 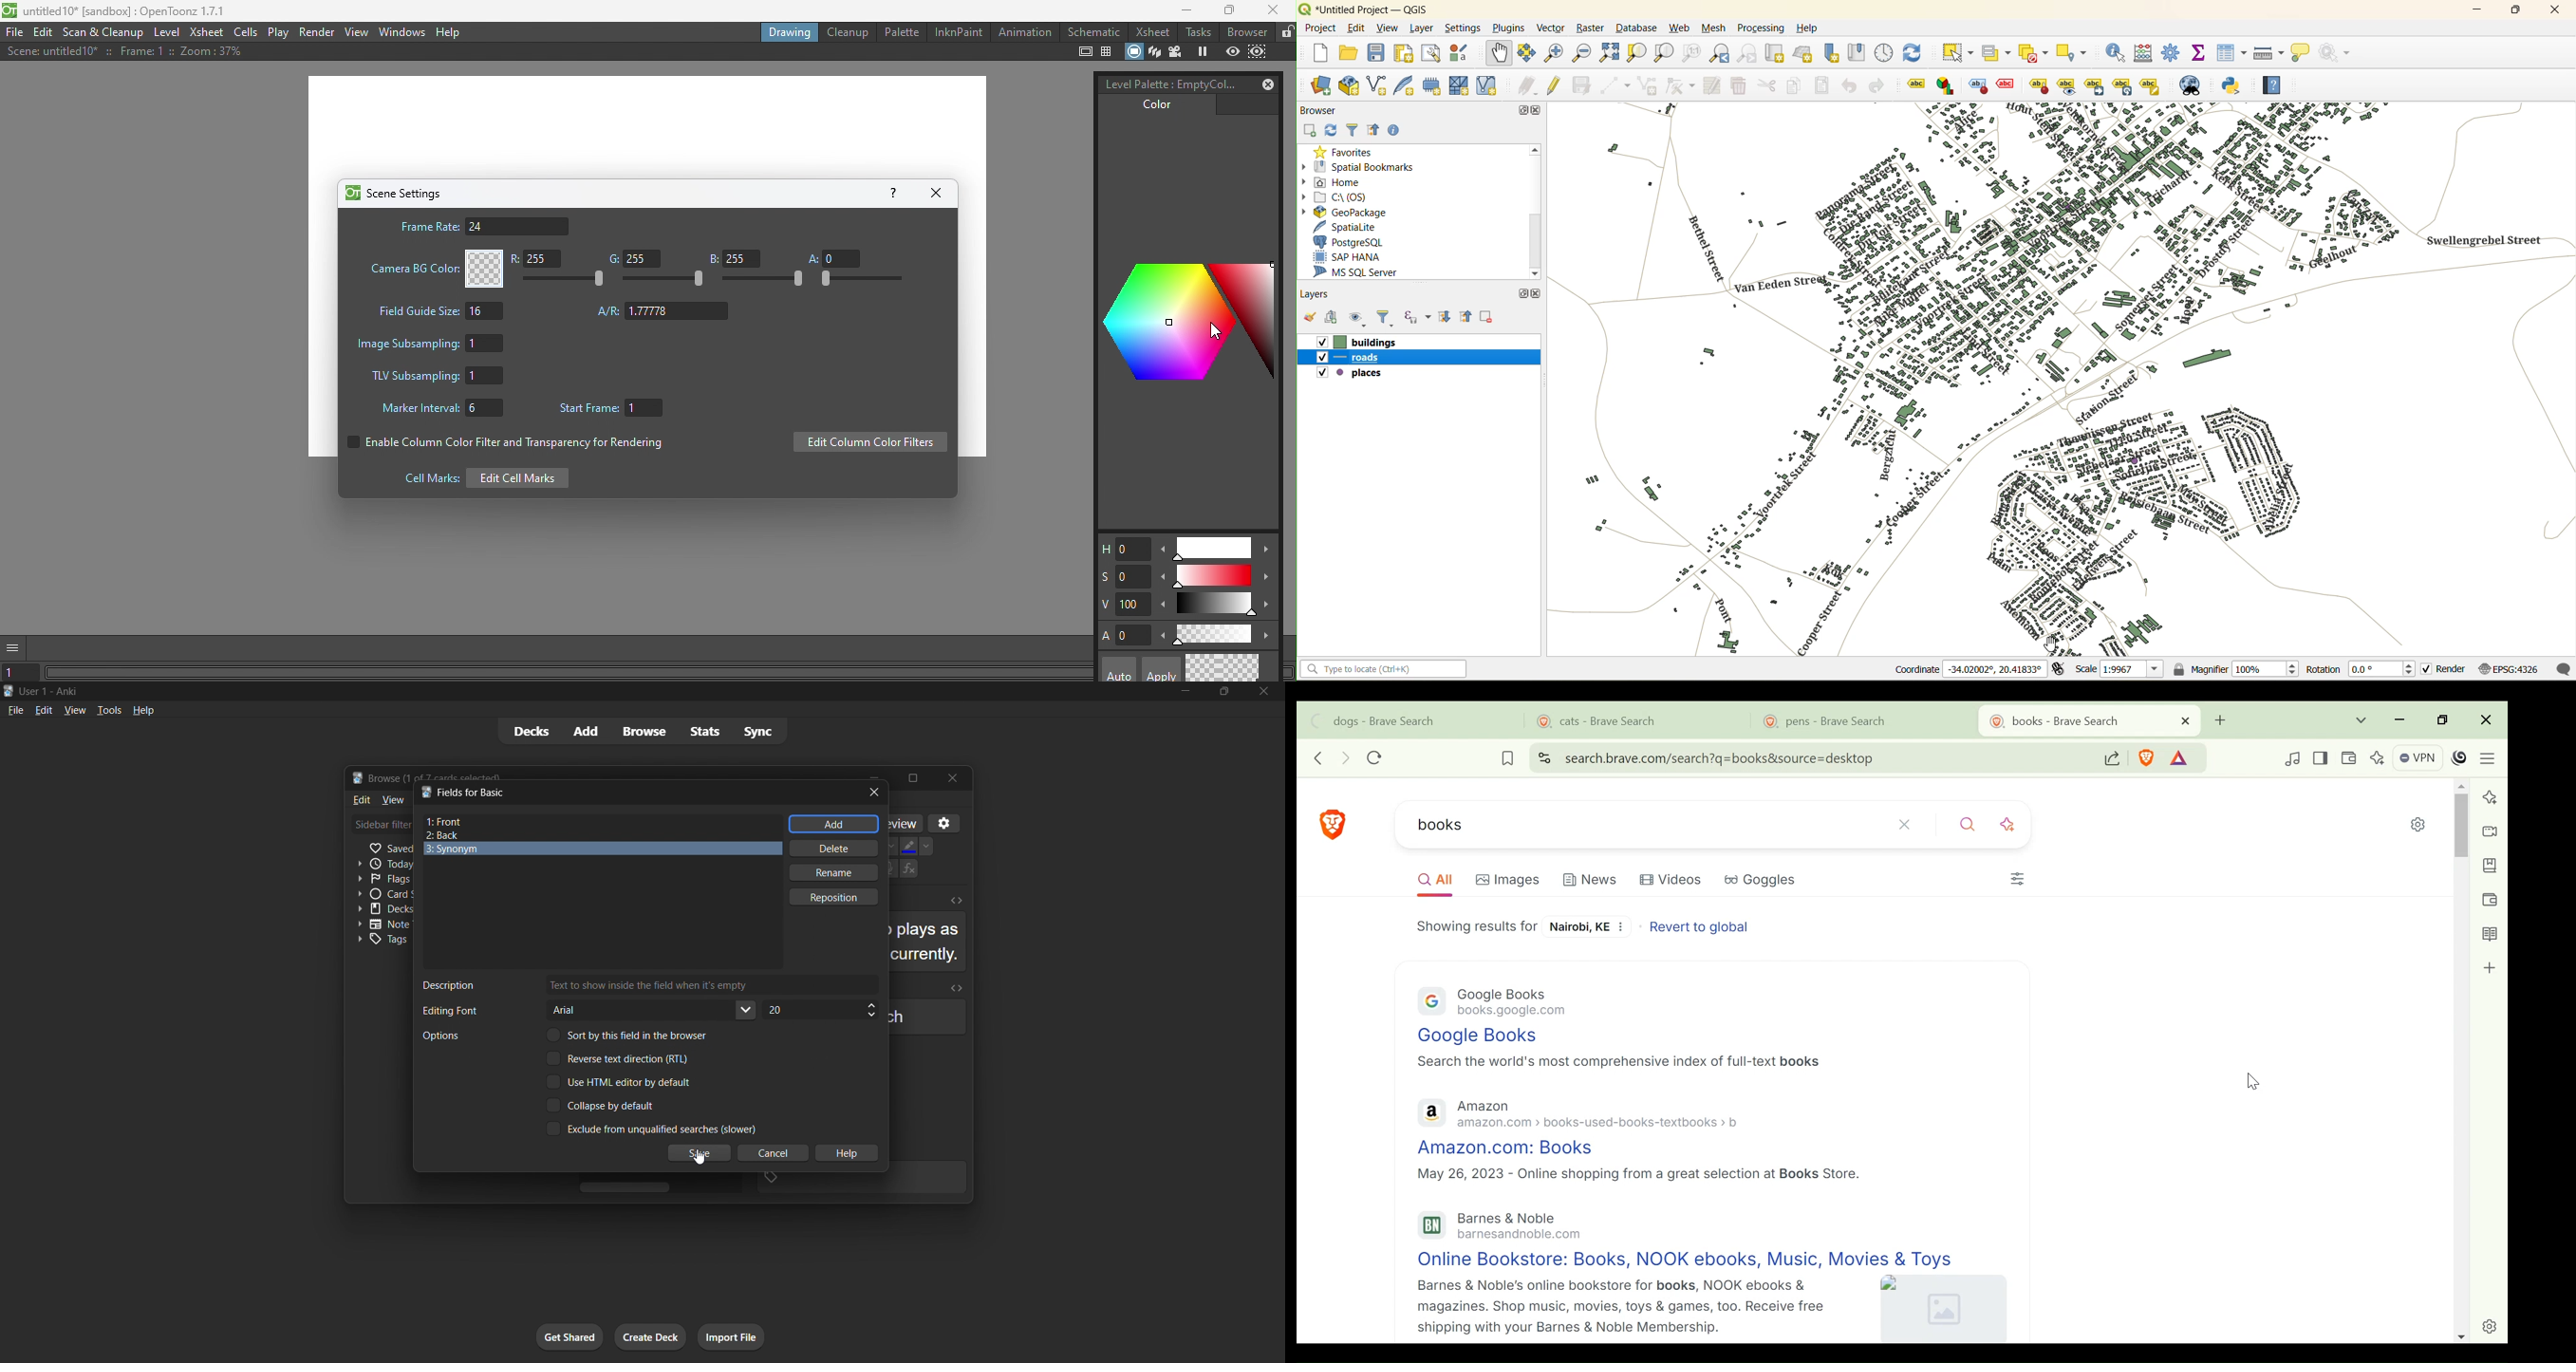 What do you see at coordinates (1269, 636) in the screenshot?
I see `Increase` at bounding box center [1269, 636].